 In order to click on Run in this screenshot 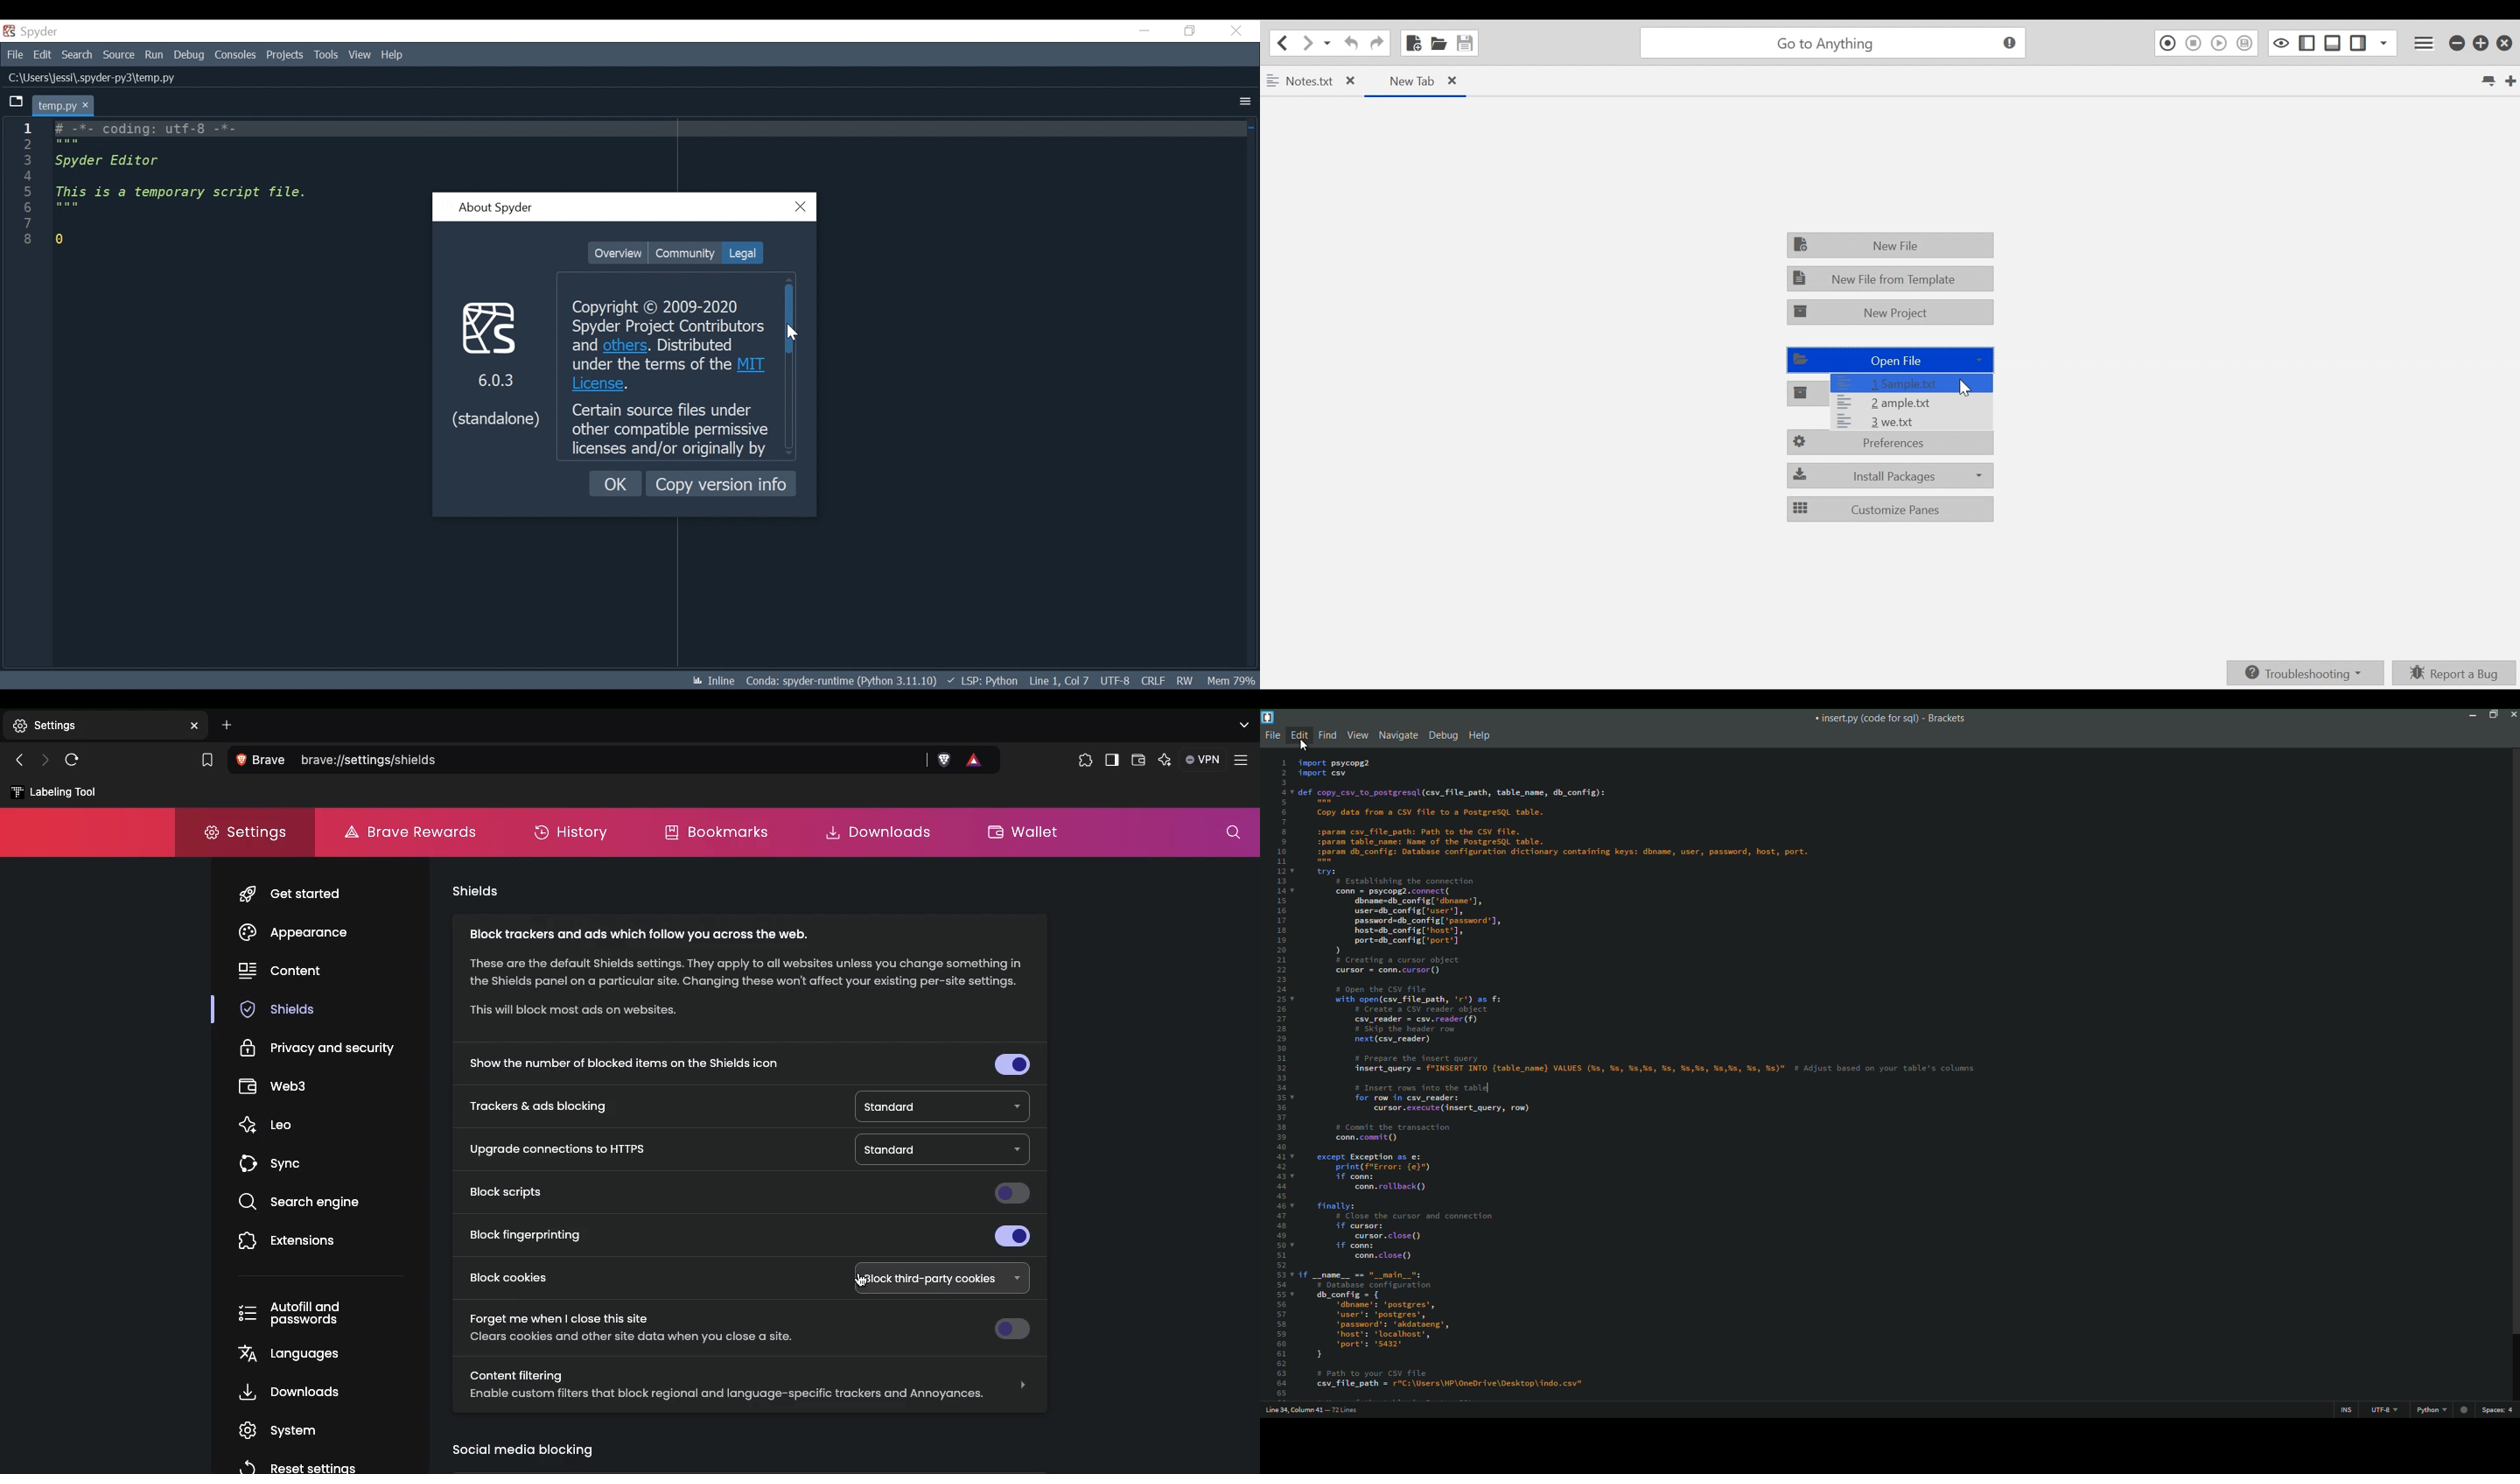, I will do `click(155, 56)`.